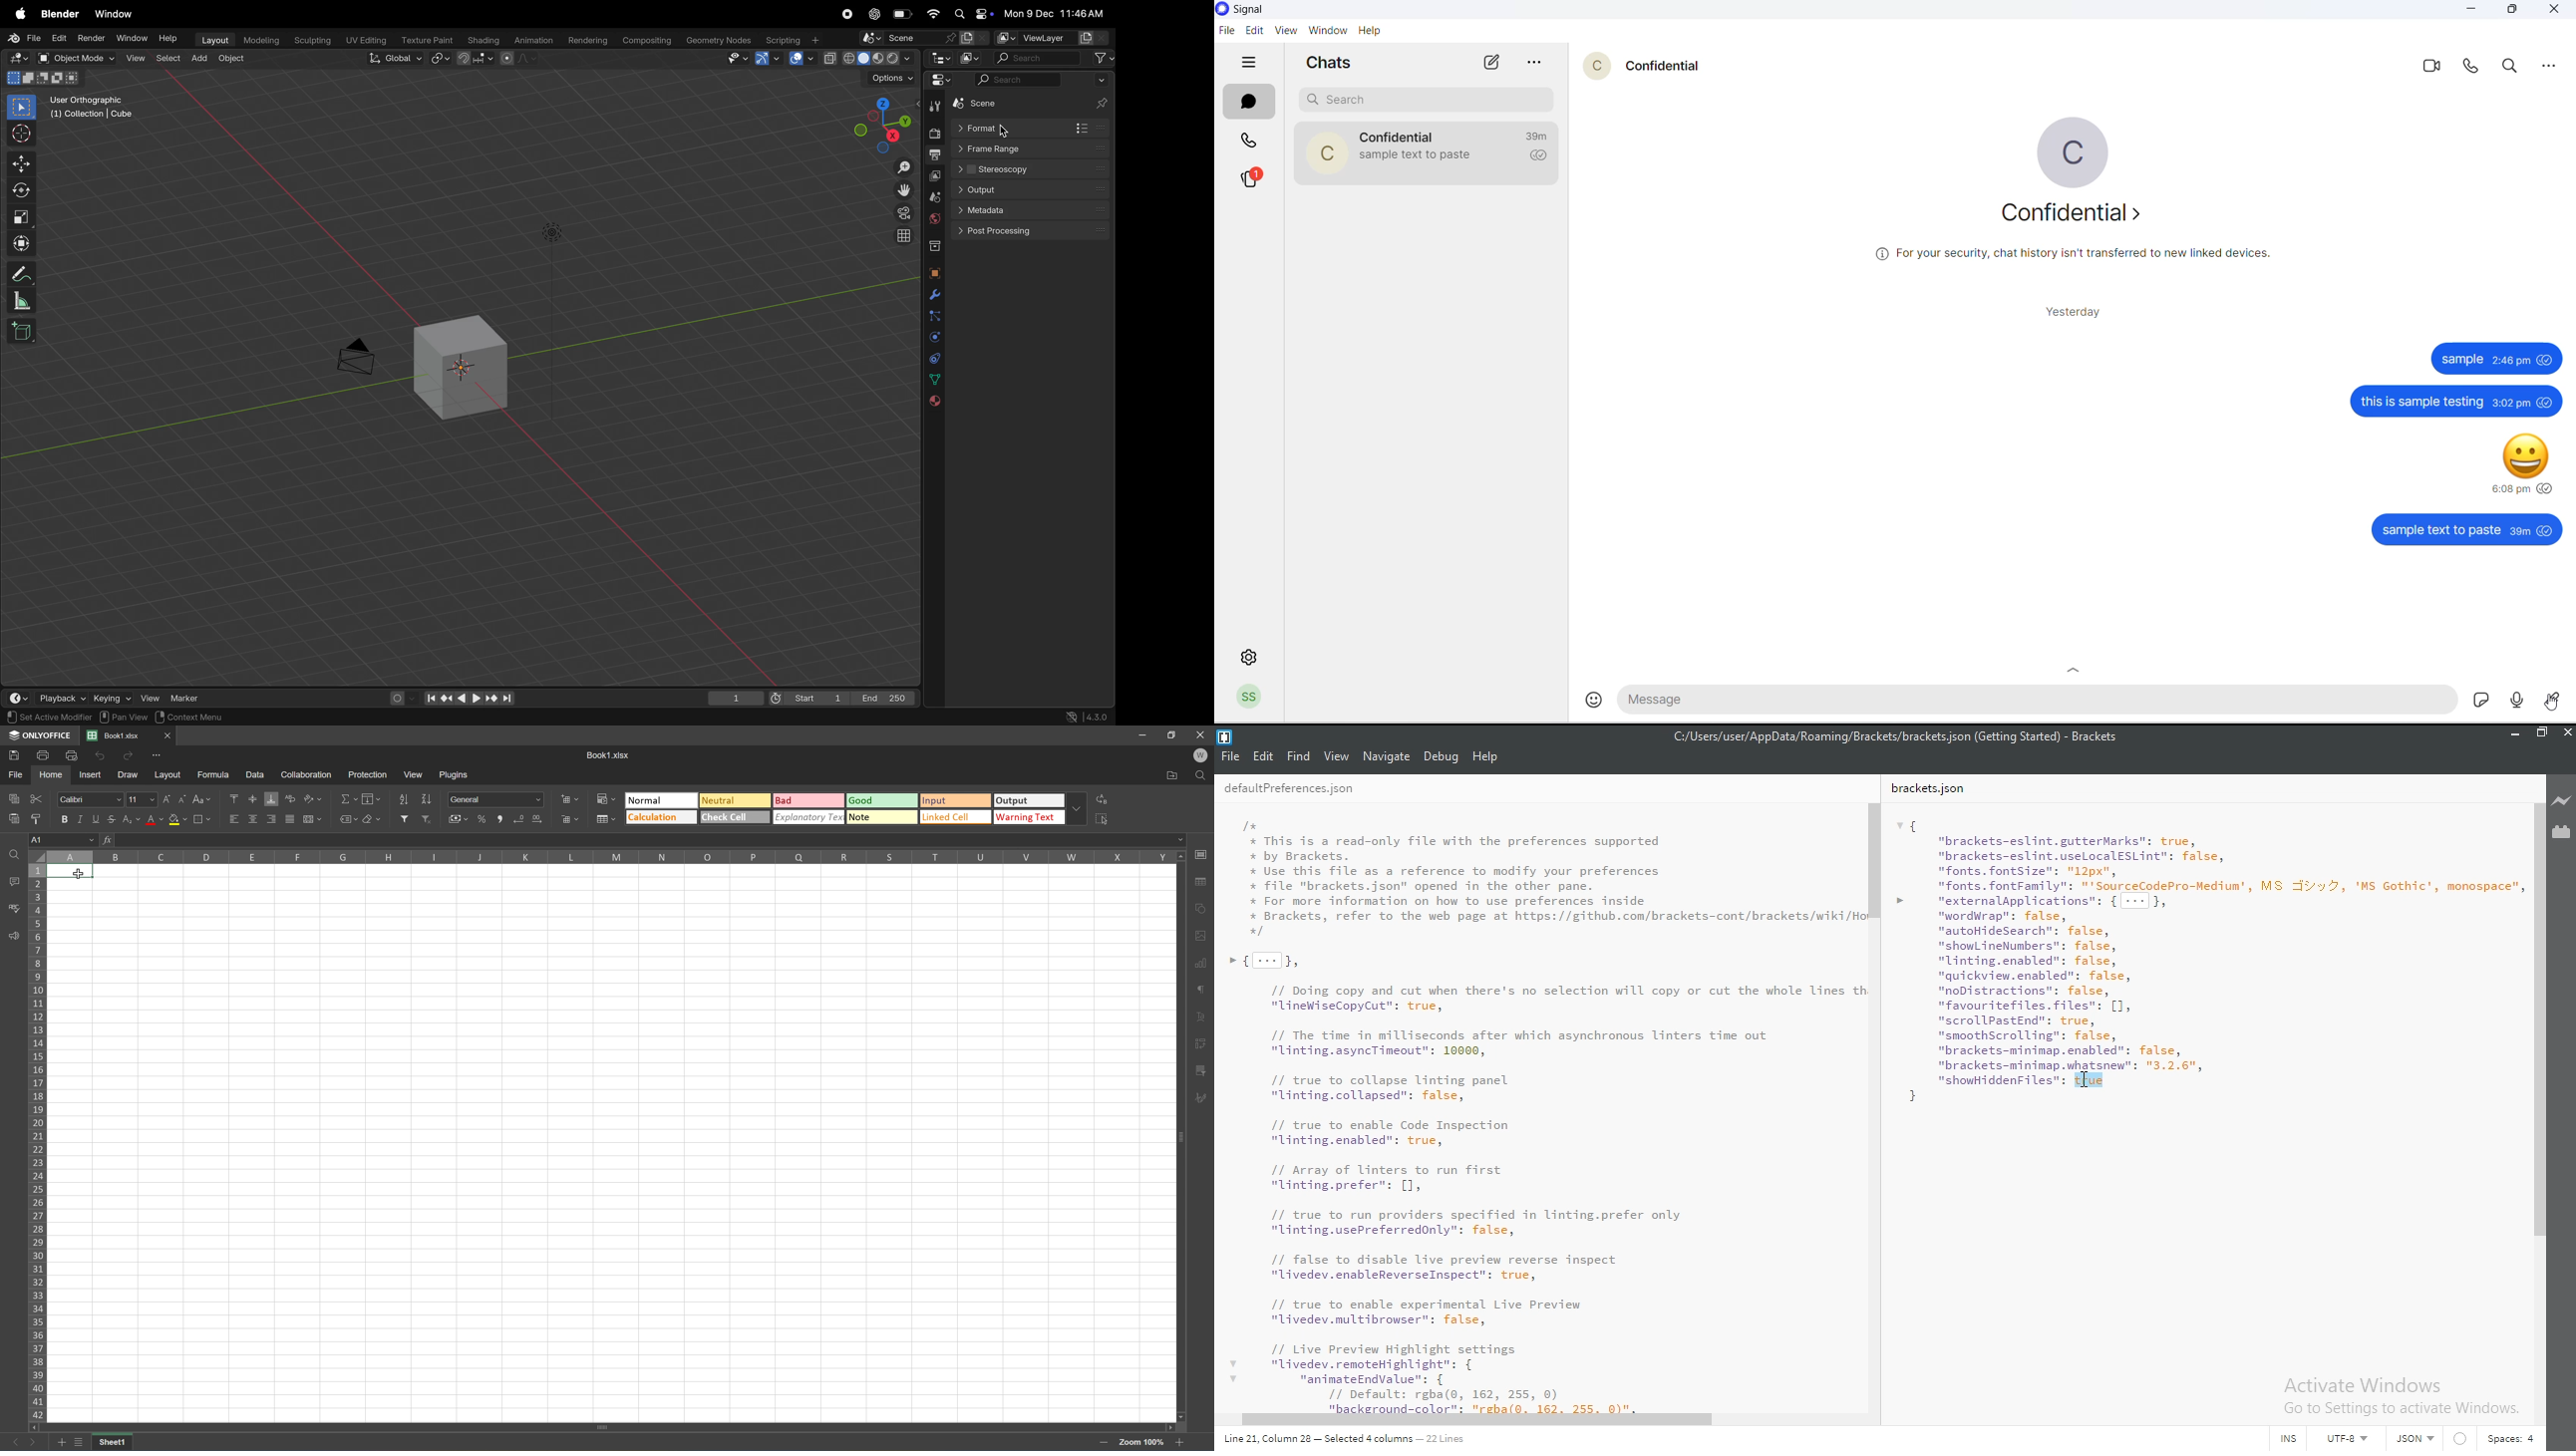  Describe the element at coordinates (37, 819) in the screenshot. I see `Copy style` at that location.